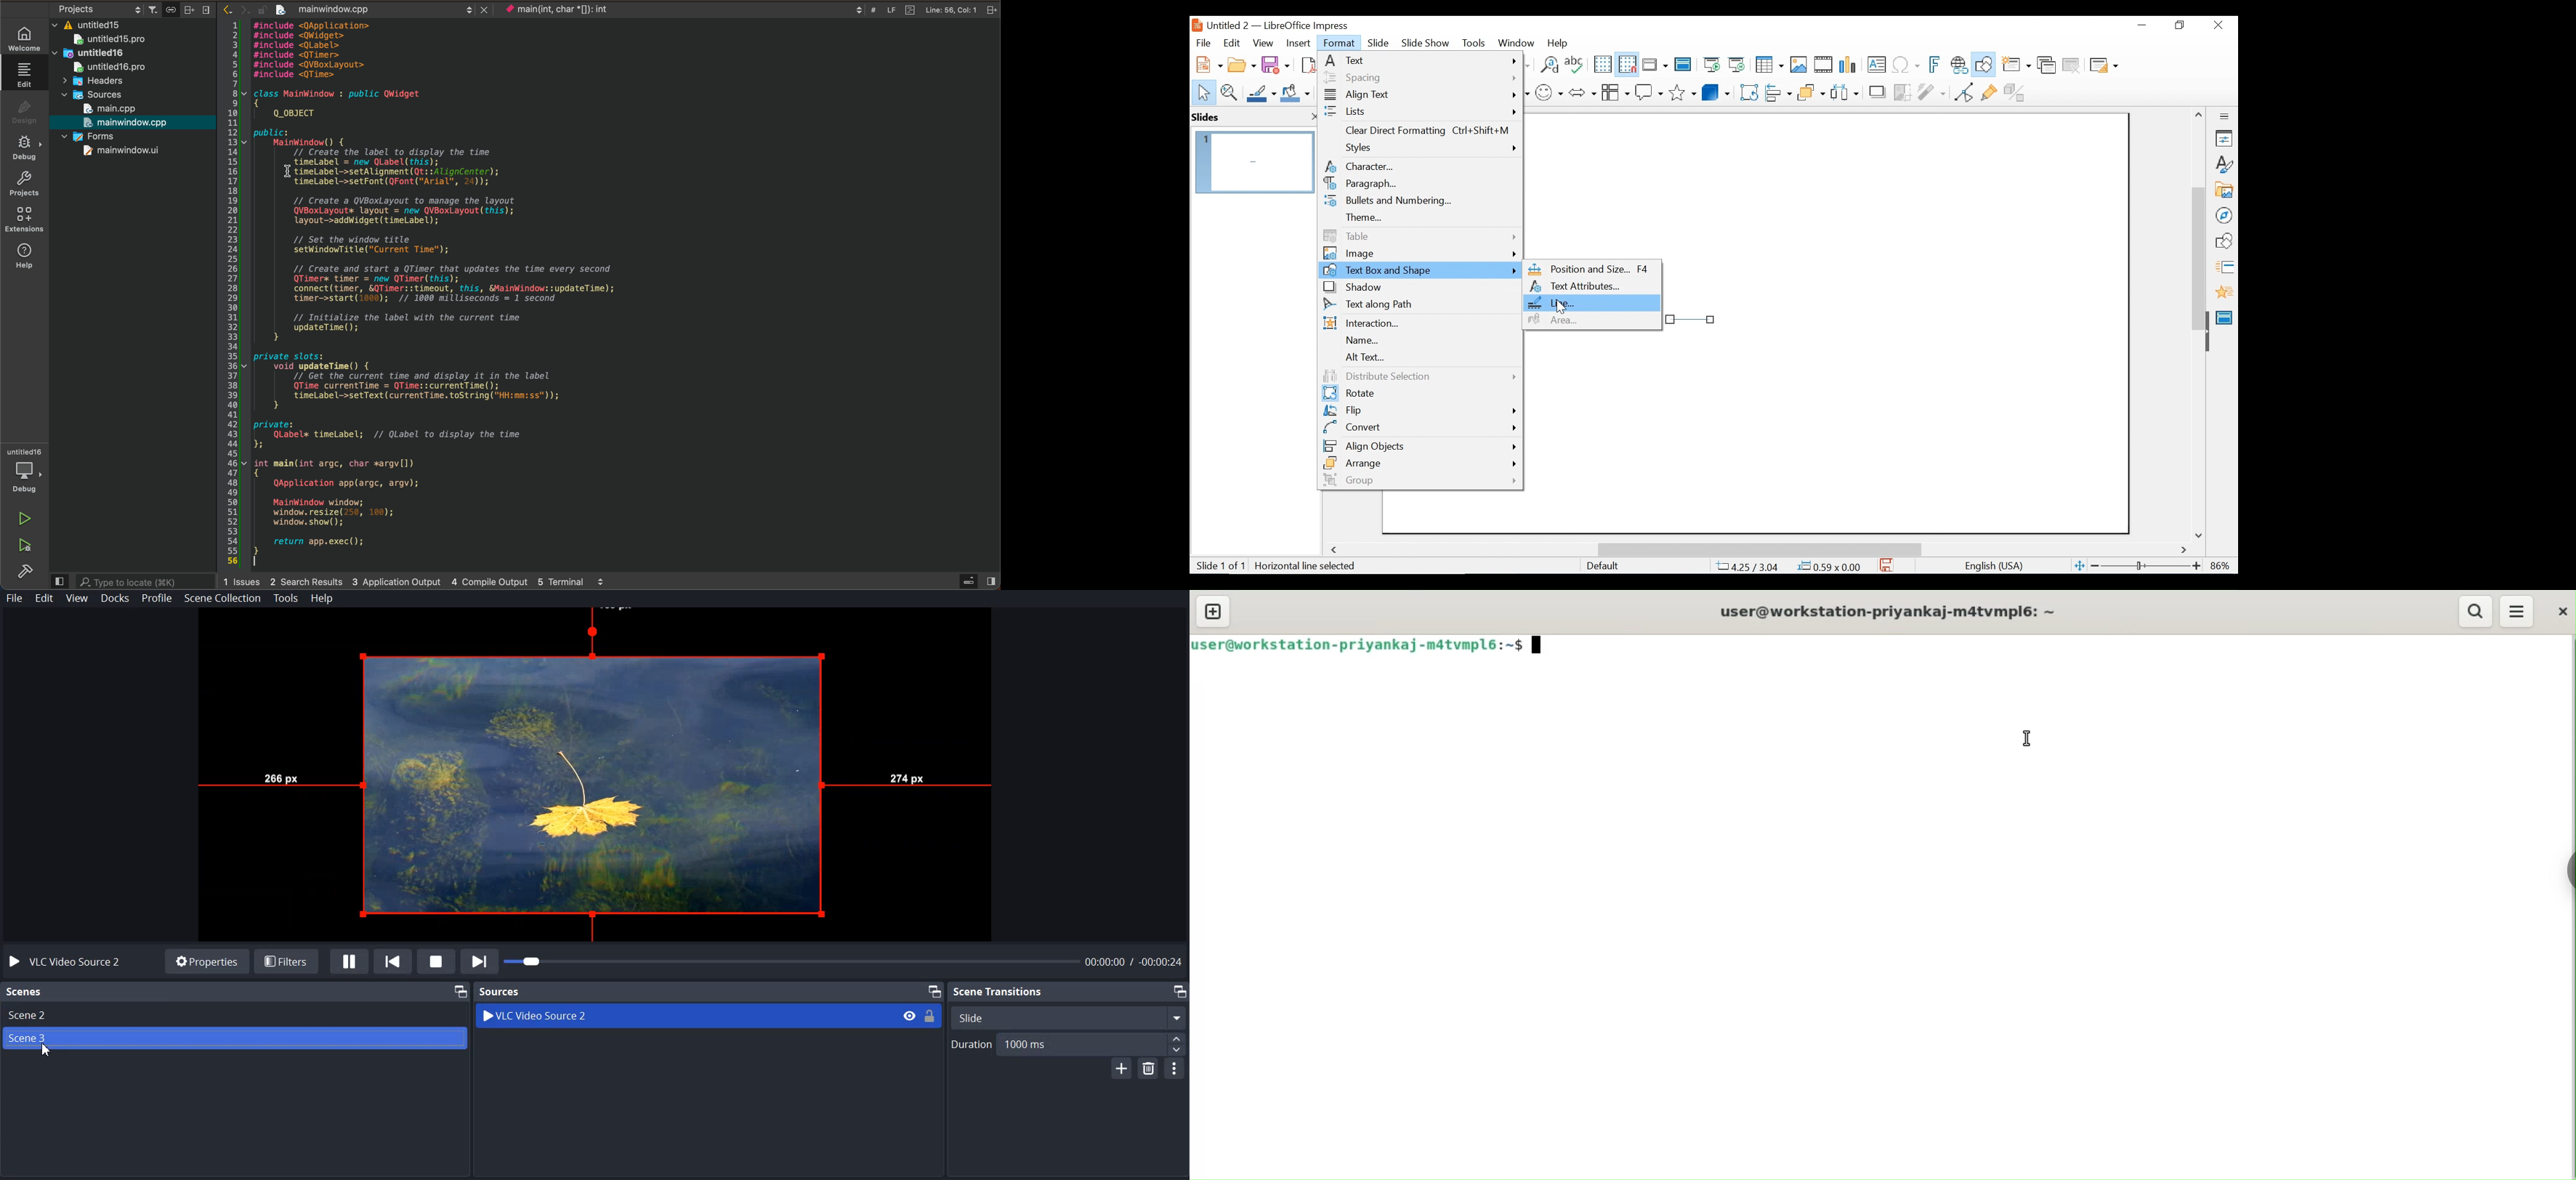  I want to click on a

8 v class MainWindow : public QWidget

9 {

10 Q_OBJECT

11

12 public:

13 v MainWindow() {

14 // Create the label to display the time

15 timeLabel = new QLabel(this);

16 X timeLabel->setAlignment(Qt::AlignCenter);

17 timeLabel->setFont (QFont("Arial", 24));

18

19 // Create a QVBoxLayout to manage the layout

20 QVBoxLayout* layout = new QVBoxLayout (this);

21 layout->addwidget(timeLabel) ;

22

23 // Set the window title

24 setWindowTitle("Current Time");

25

26 // Create and start a QTimer that updates the time every second
27 QTimerx timer = new QTimer(this);

28 connect (timer, &QTimer::timeout, this, &MainWindow::updateTime);
29 timer->start(1000); // 1000 milliseconds = 1 second
30

31 // Initialize the label with the current time

32 updateTime();

33 }, so click(432, 213).